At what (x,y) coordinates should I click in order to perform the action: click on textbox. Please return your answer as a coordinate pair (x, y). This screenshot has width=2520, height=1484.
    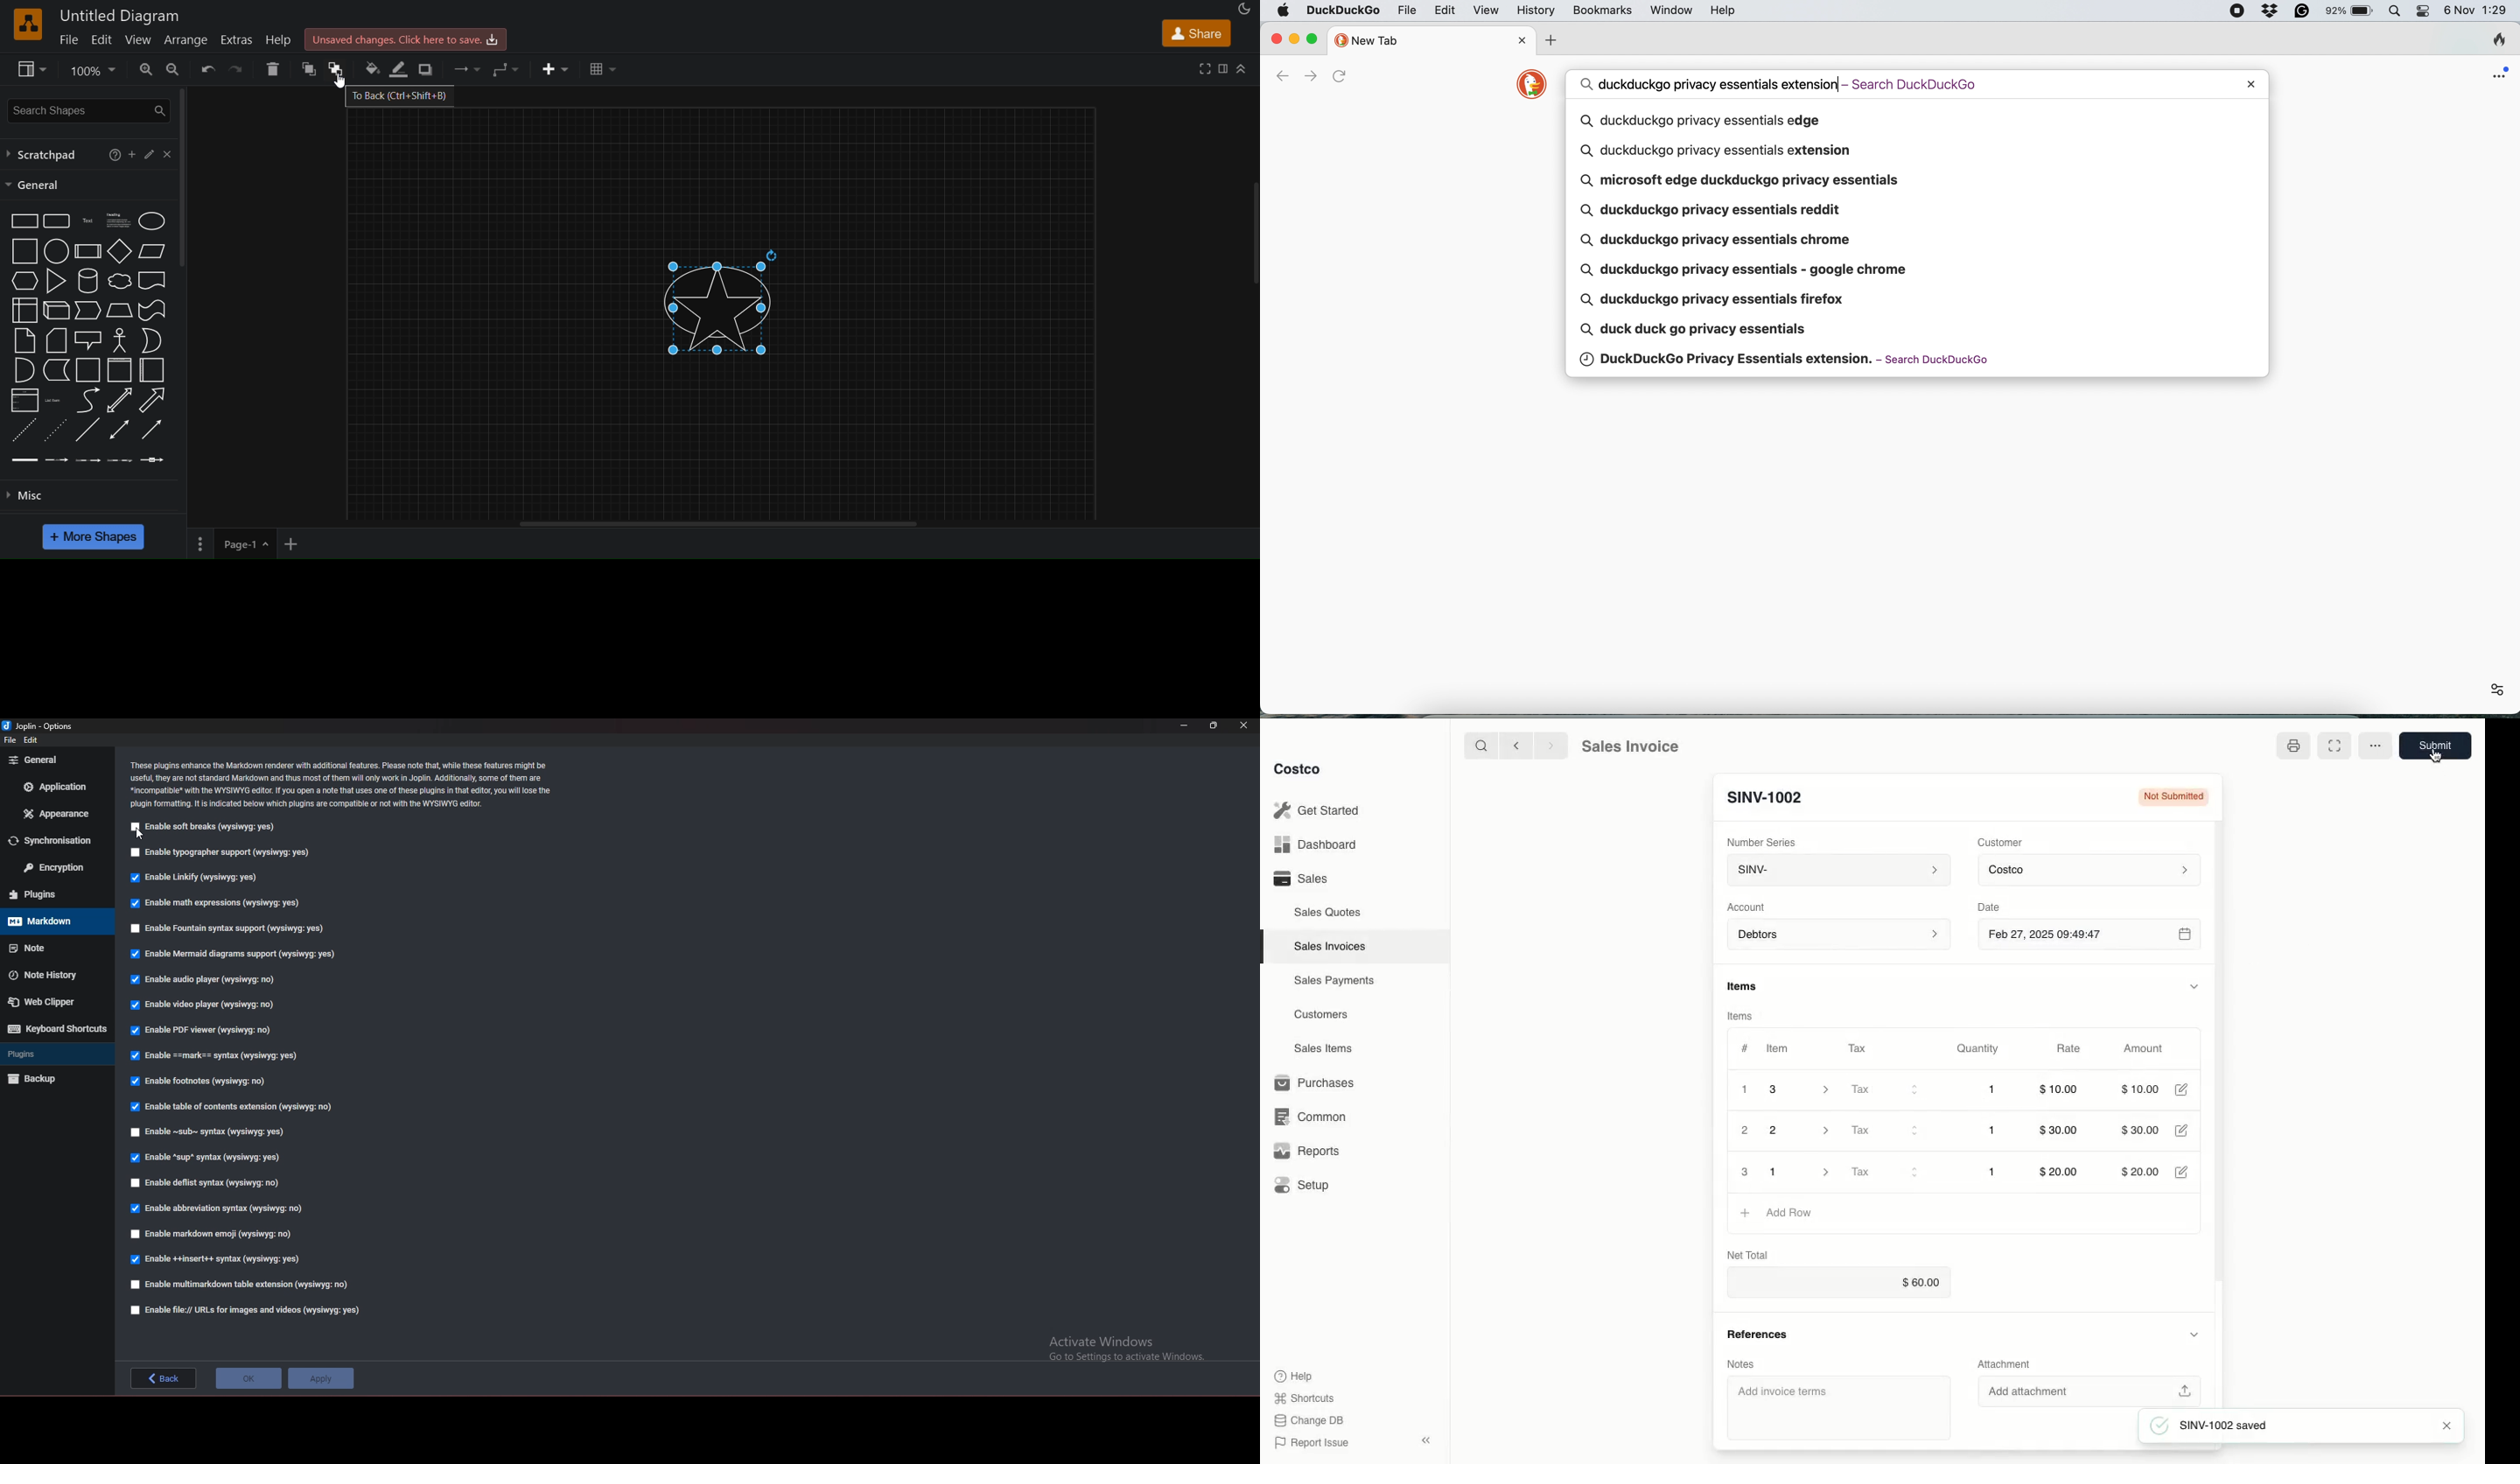
    Looking at the image, I should click on (121, 221).